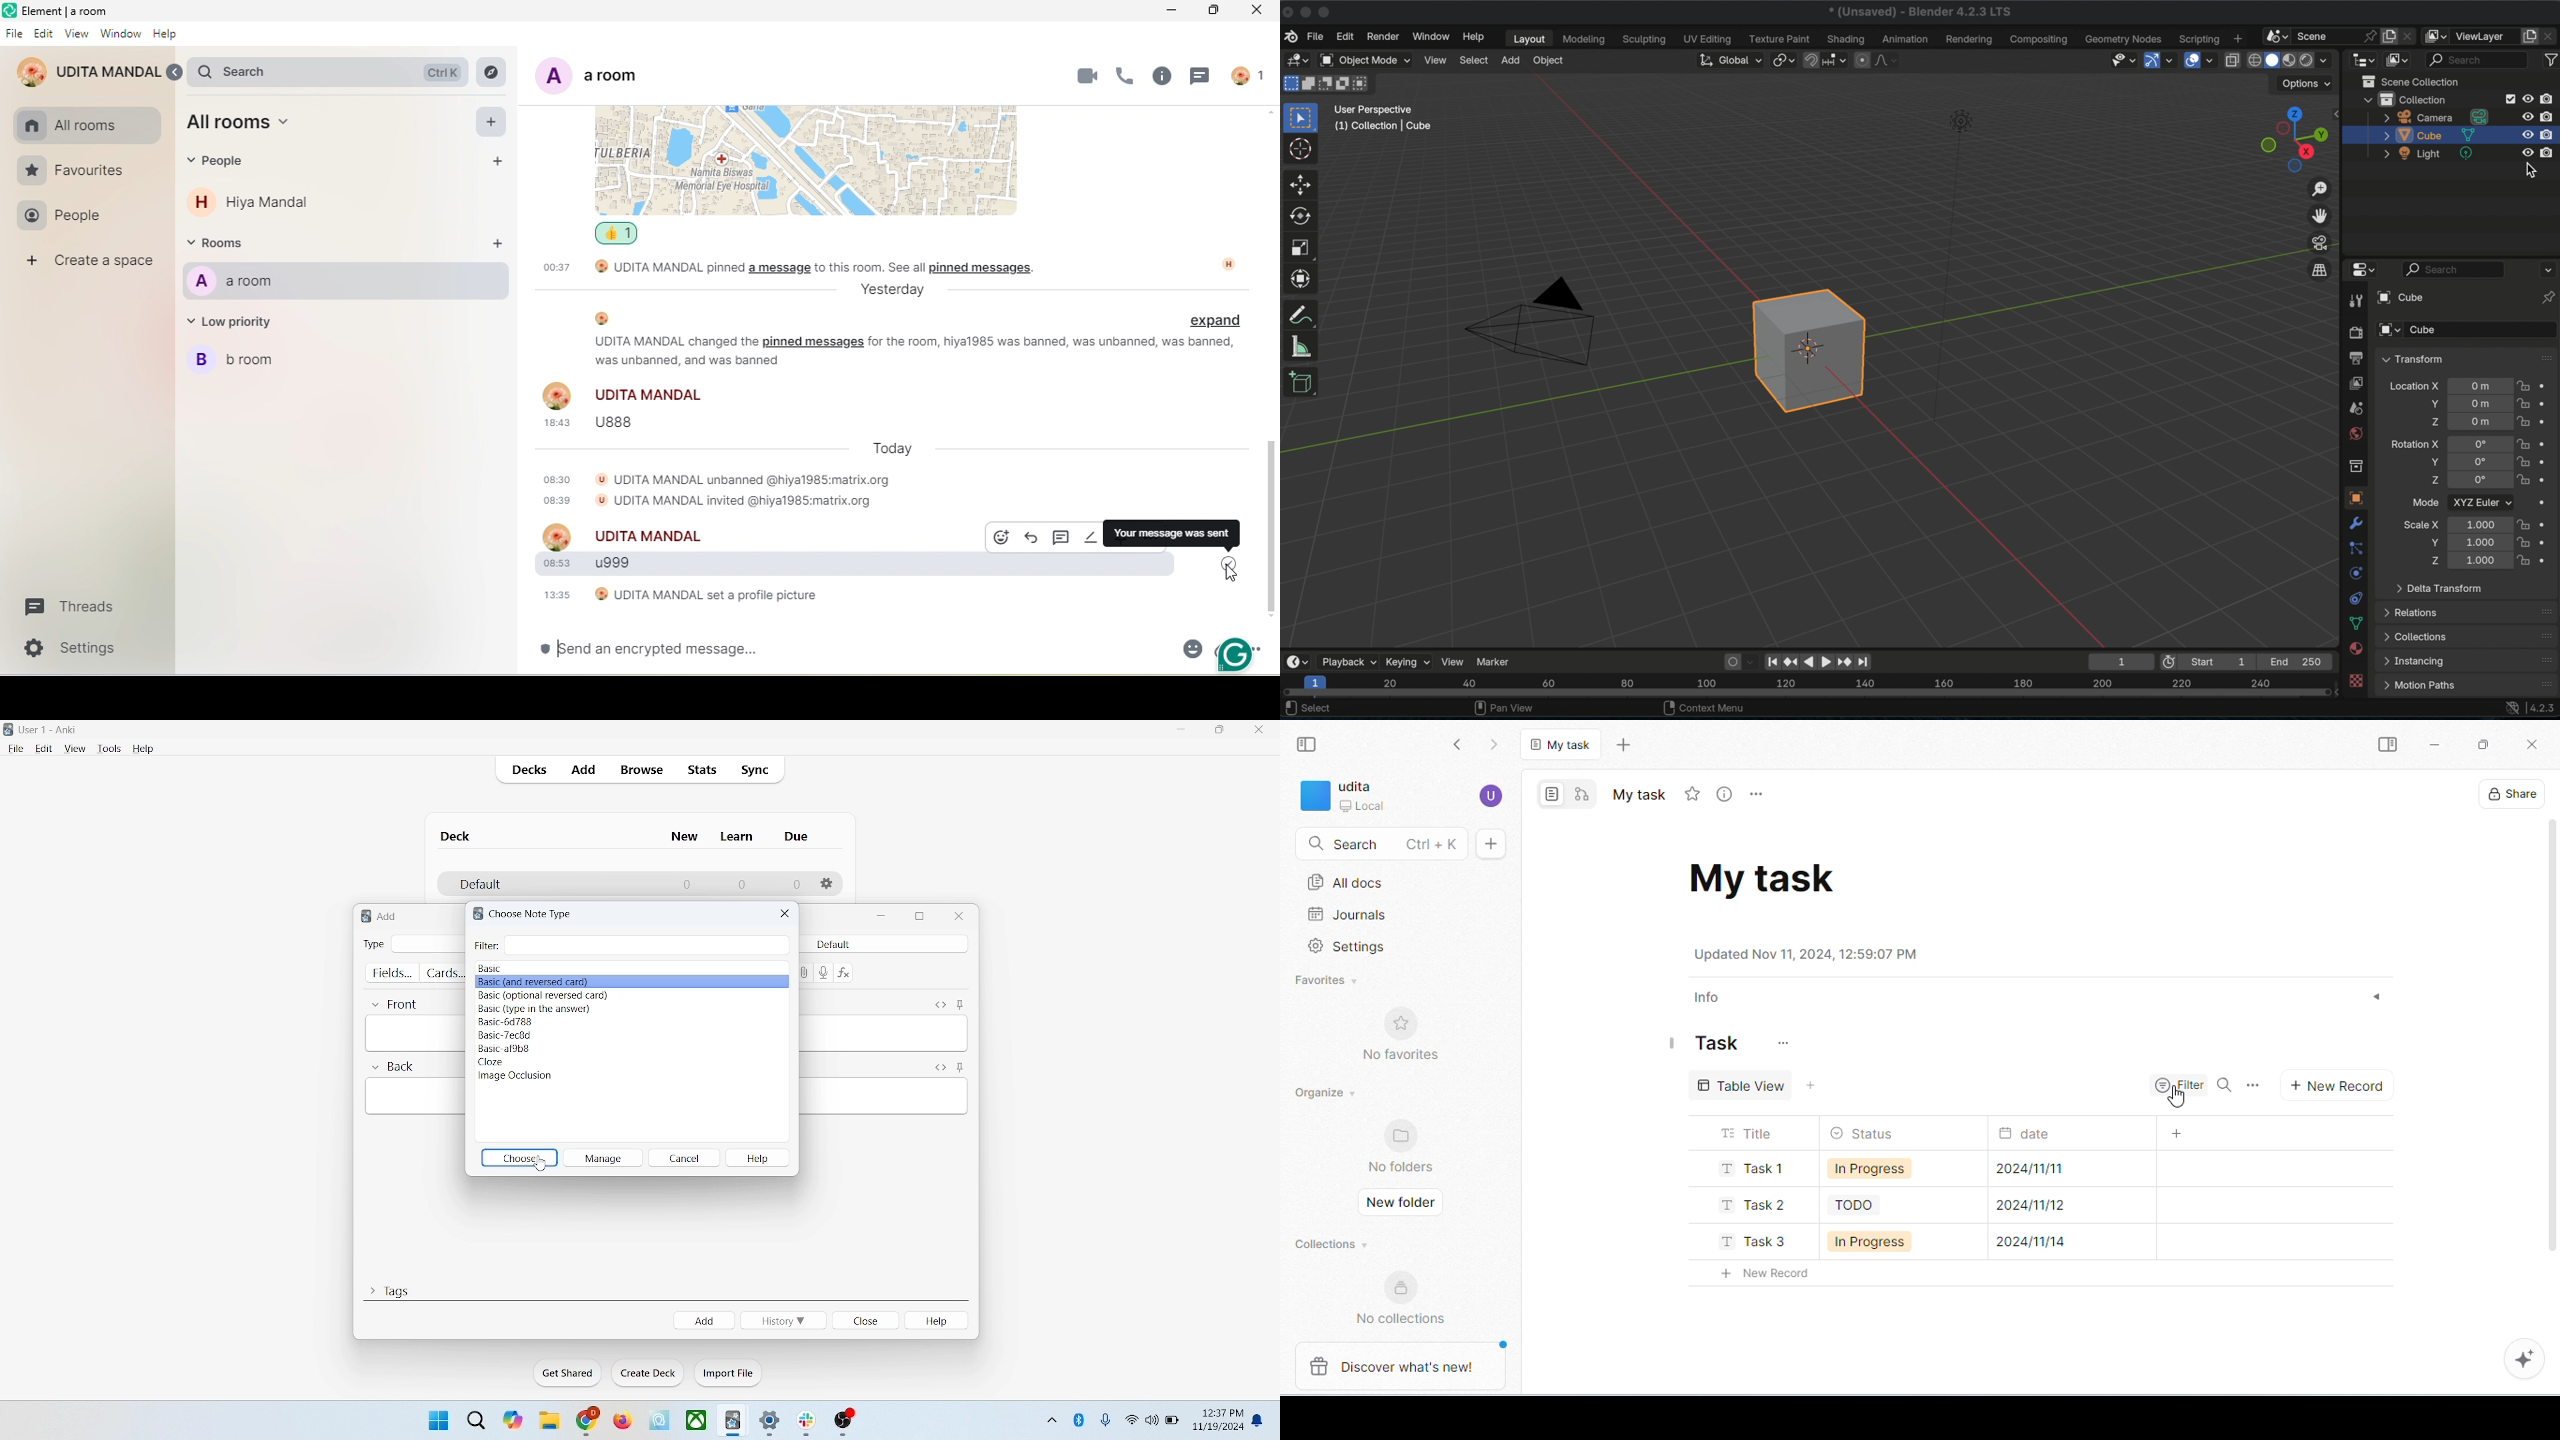 The image size is (2576, 1456). What do you see at coordinates (1475, 37) in the screenshot?
I see `help` at bounding box center [1475, 37].